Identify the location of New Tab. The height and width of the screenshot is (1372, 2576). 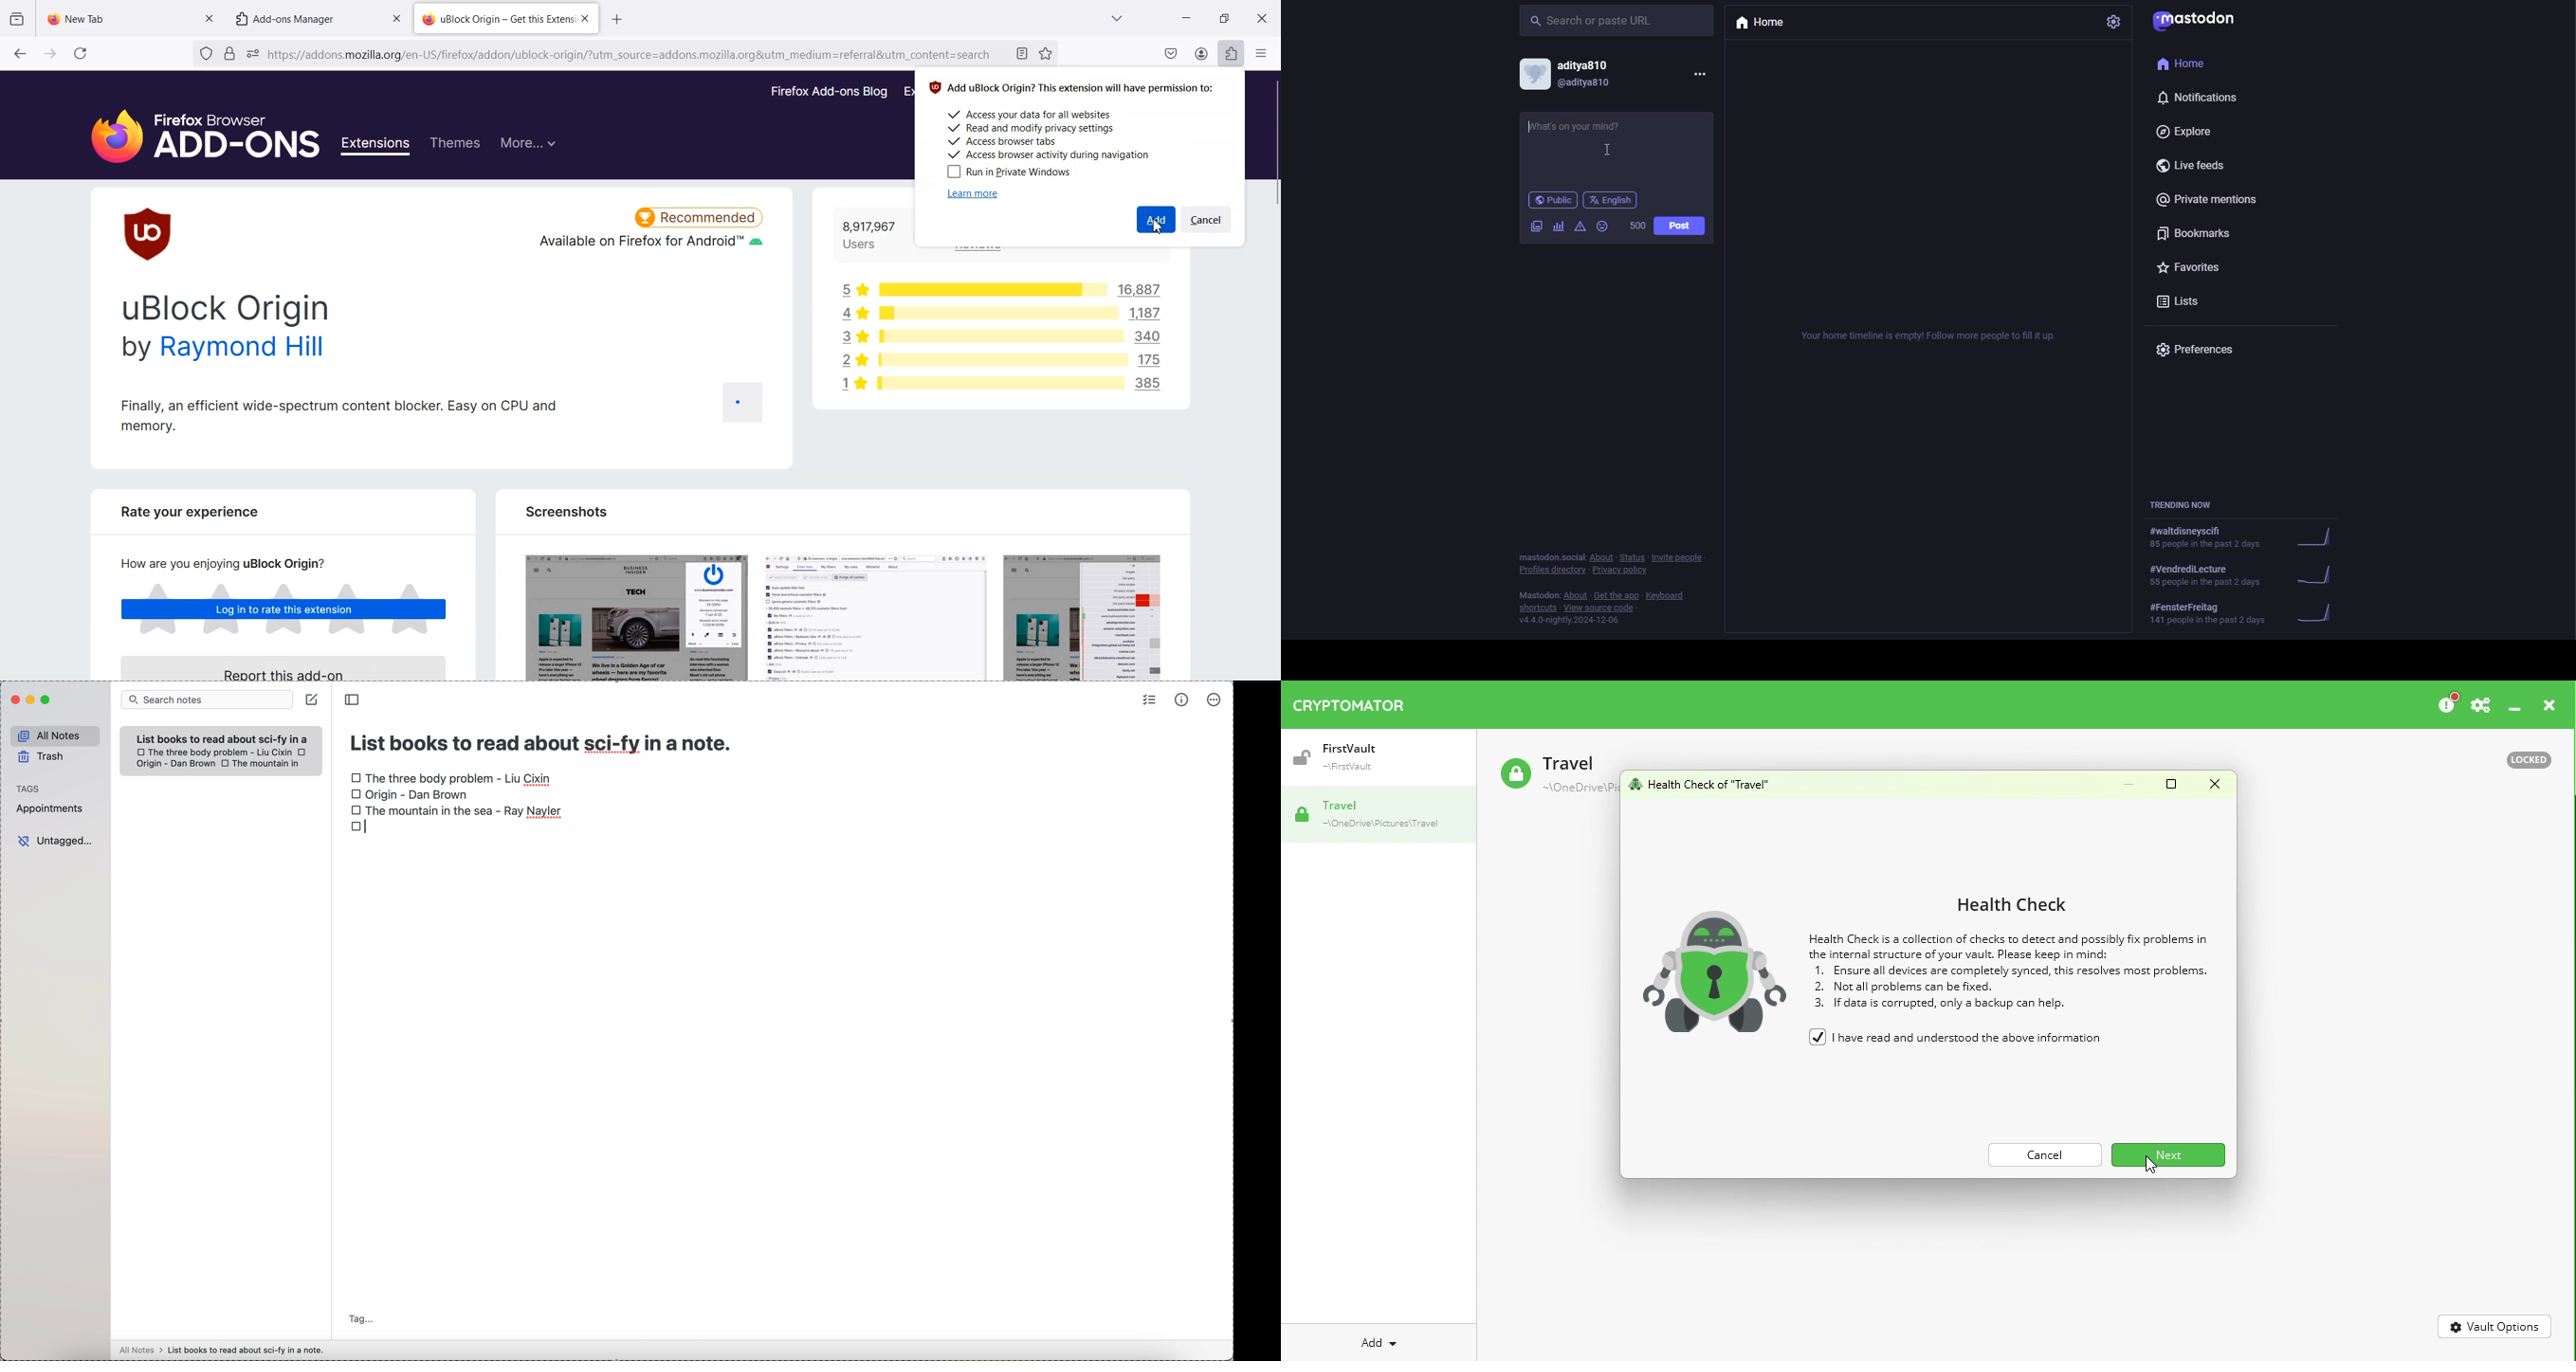
(119, 15).